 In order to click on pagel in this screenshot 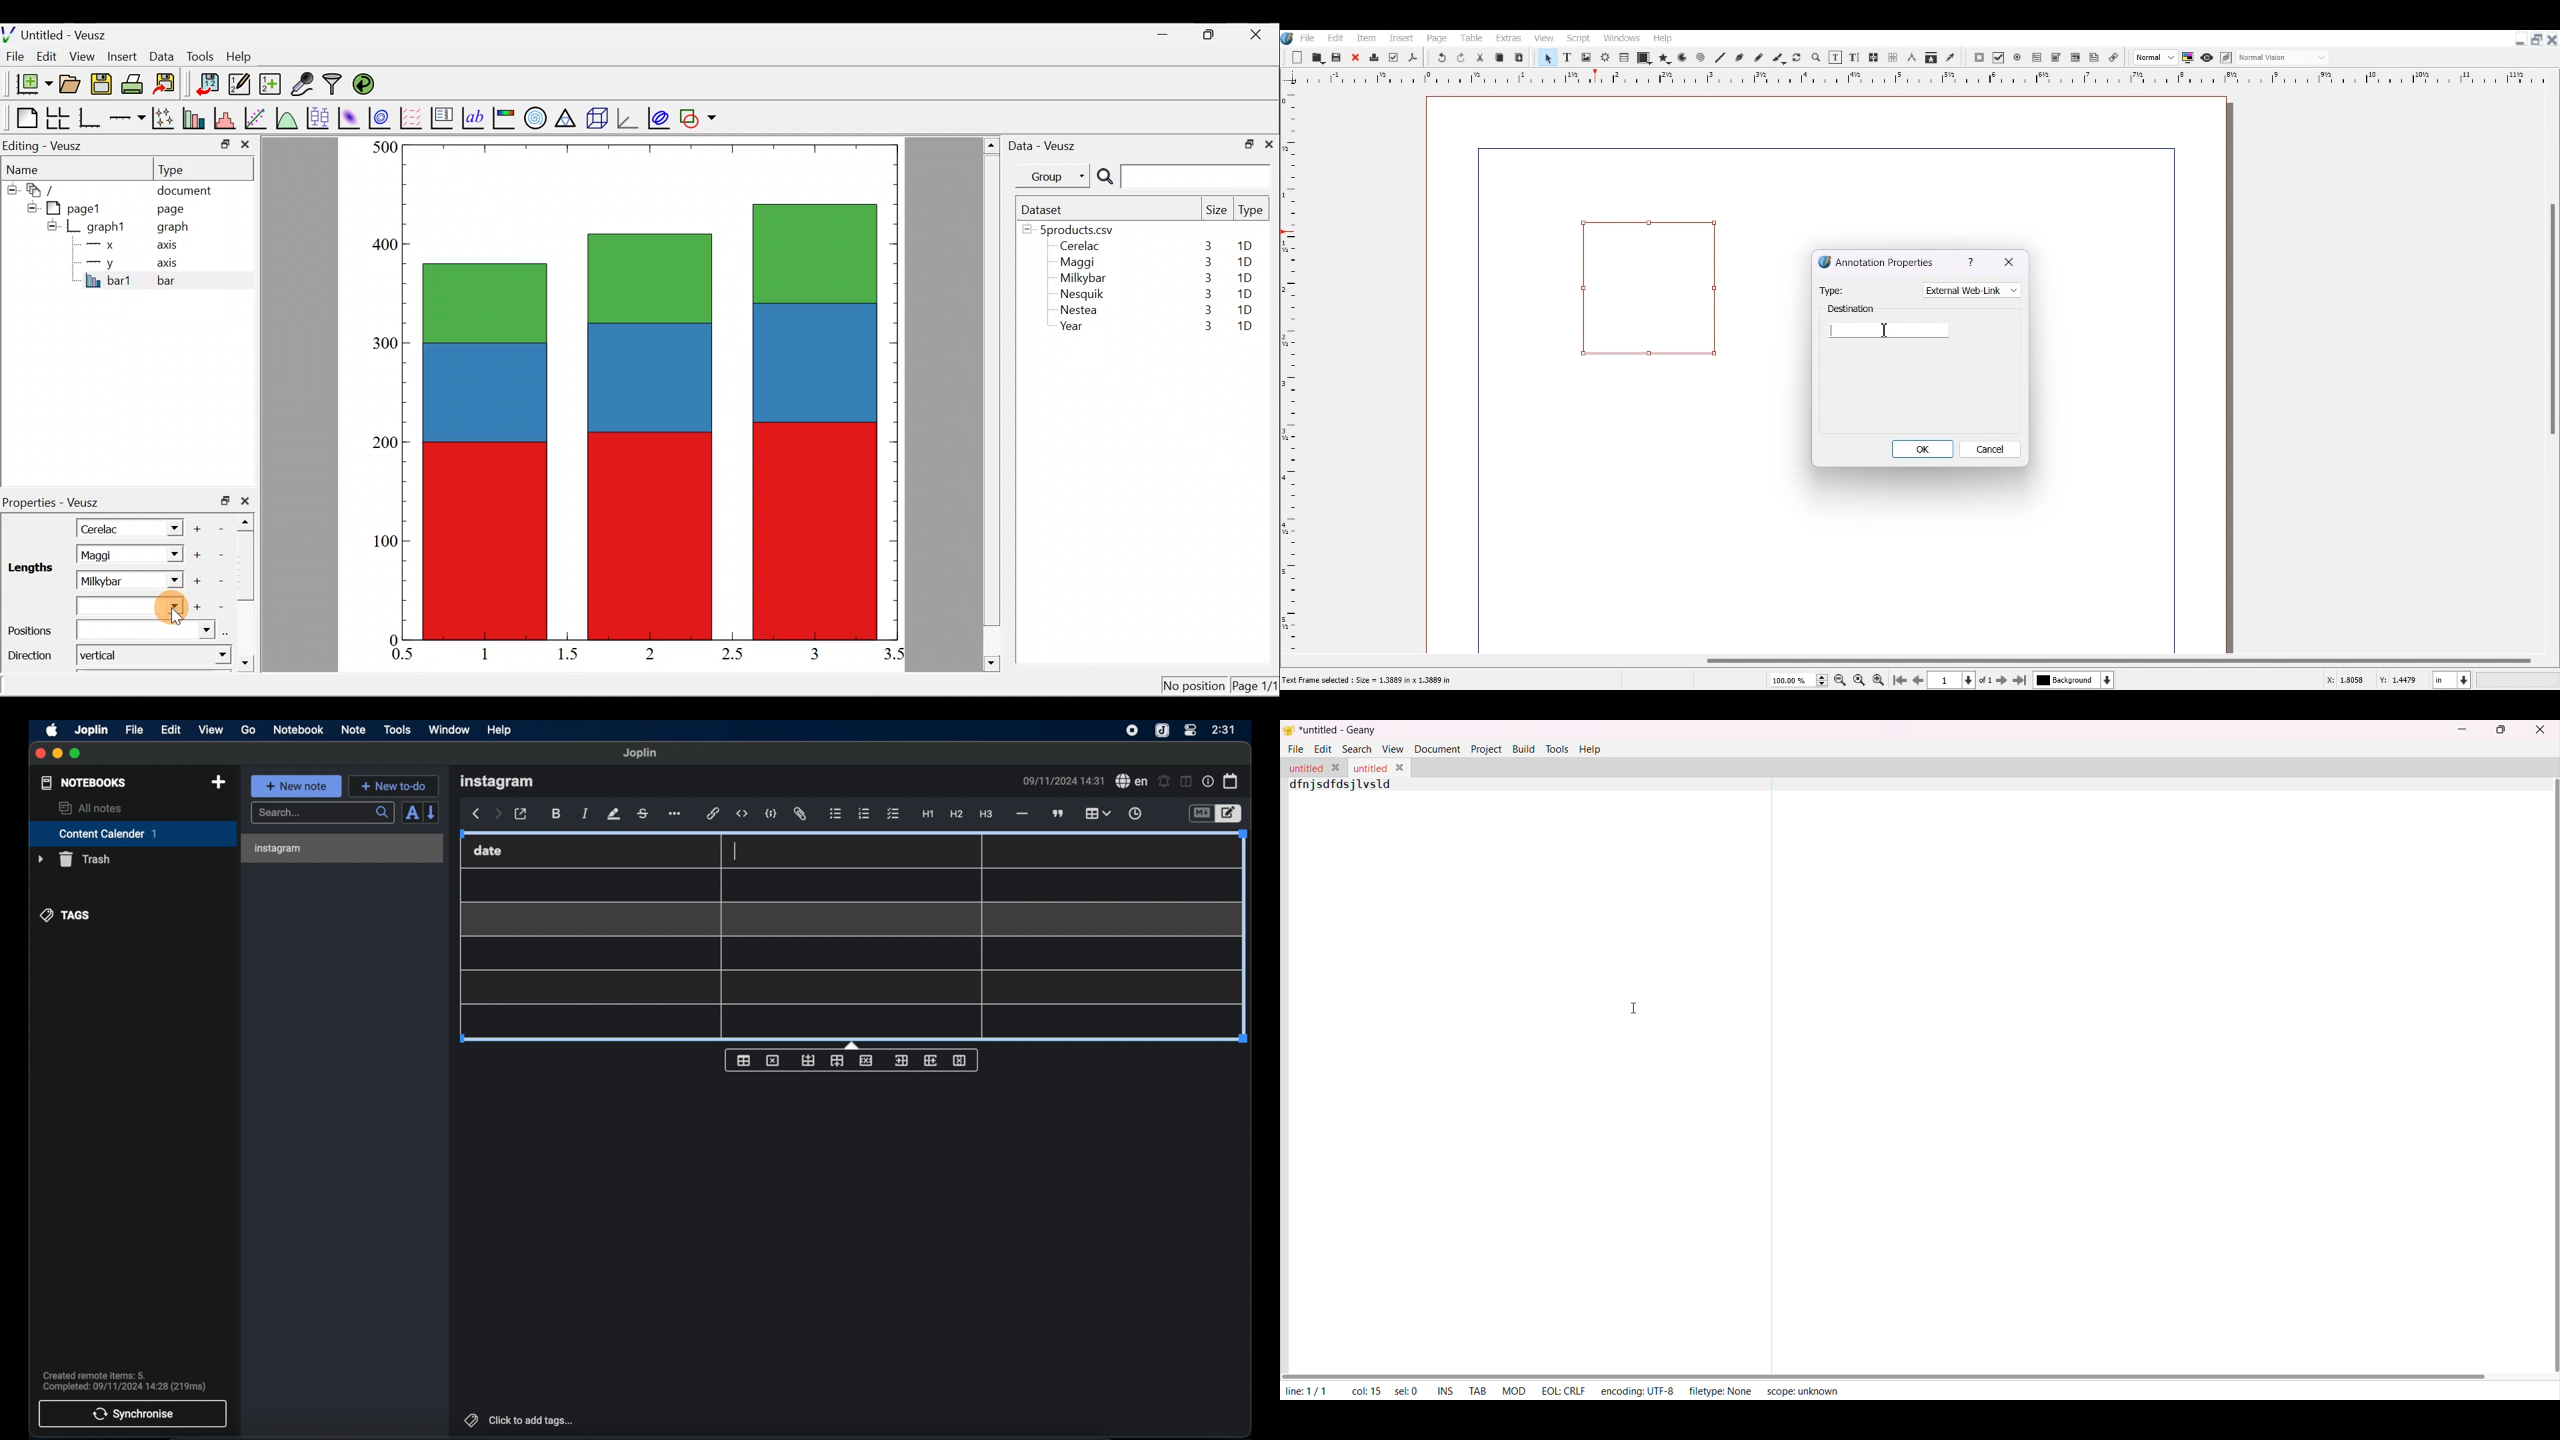, I will do `click(79, 207)`.